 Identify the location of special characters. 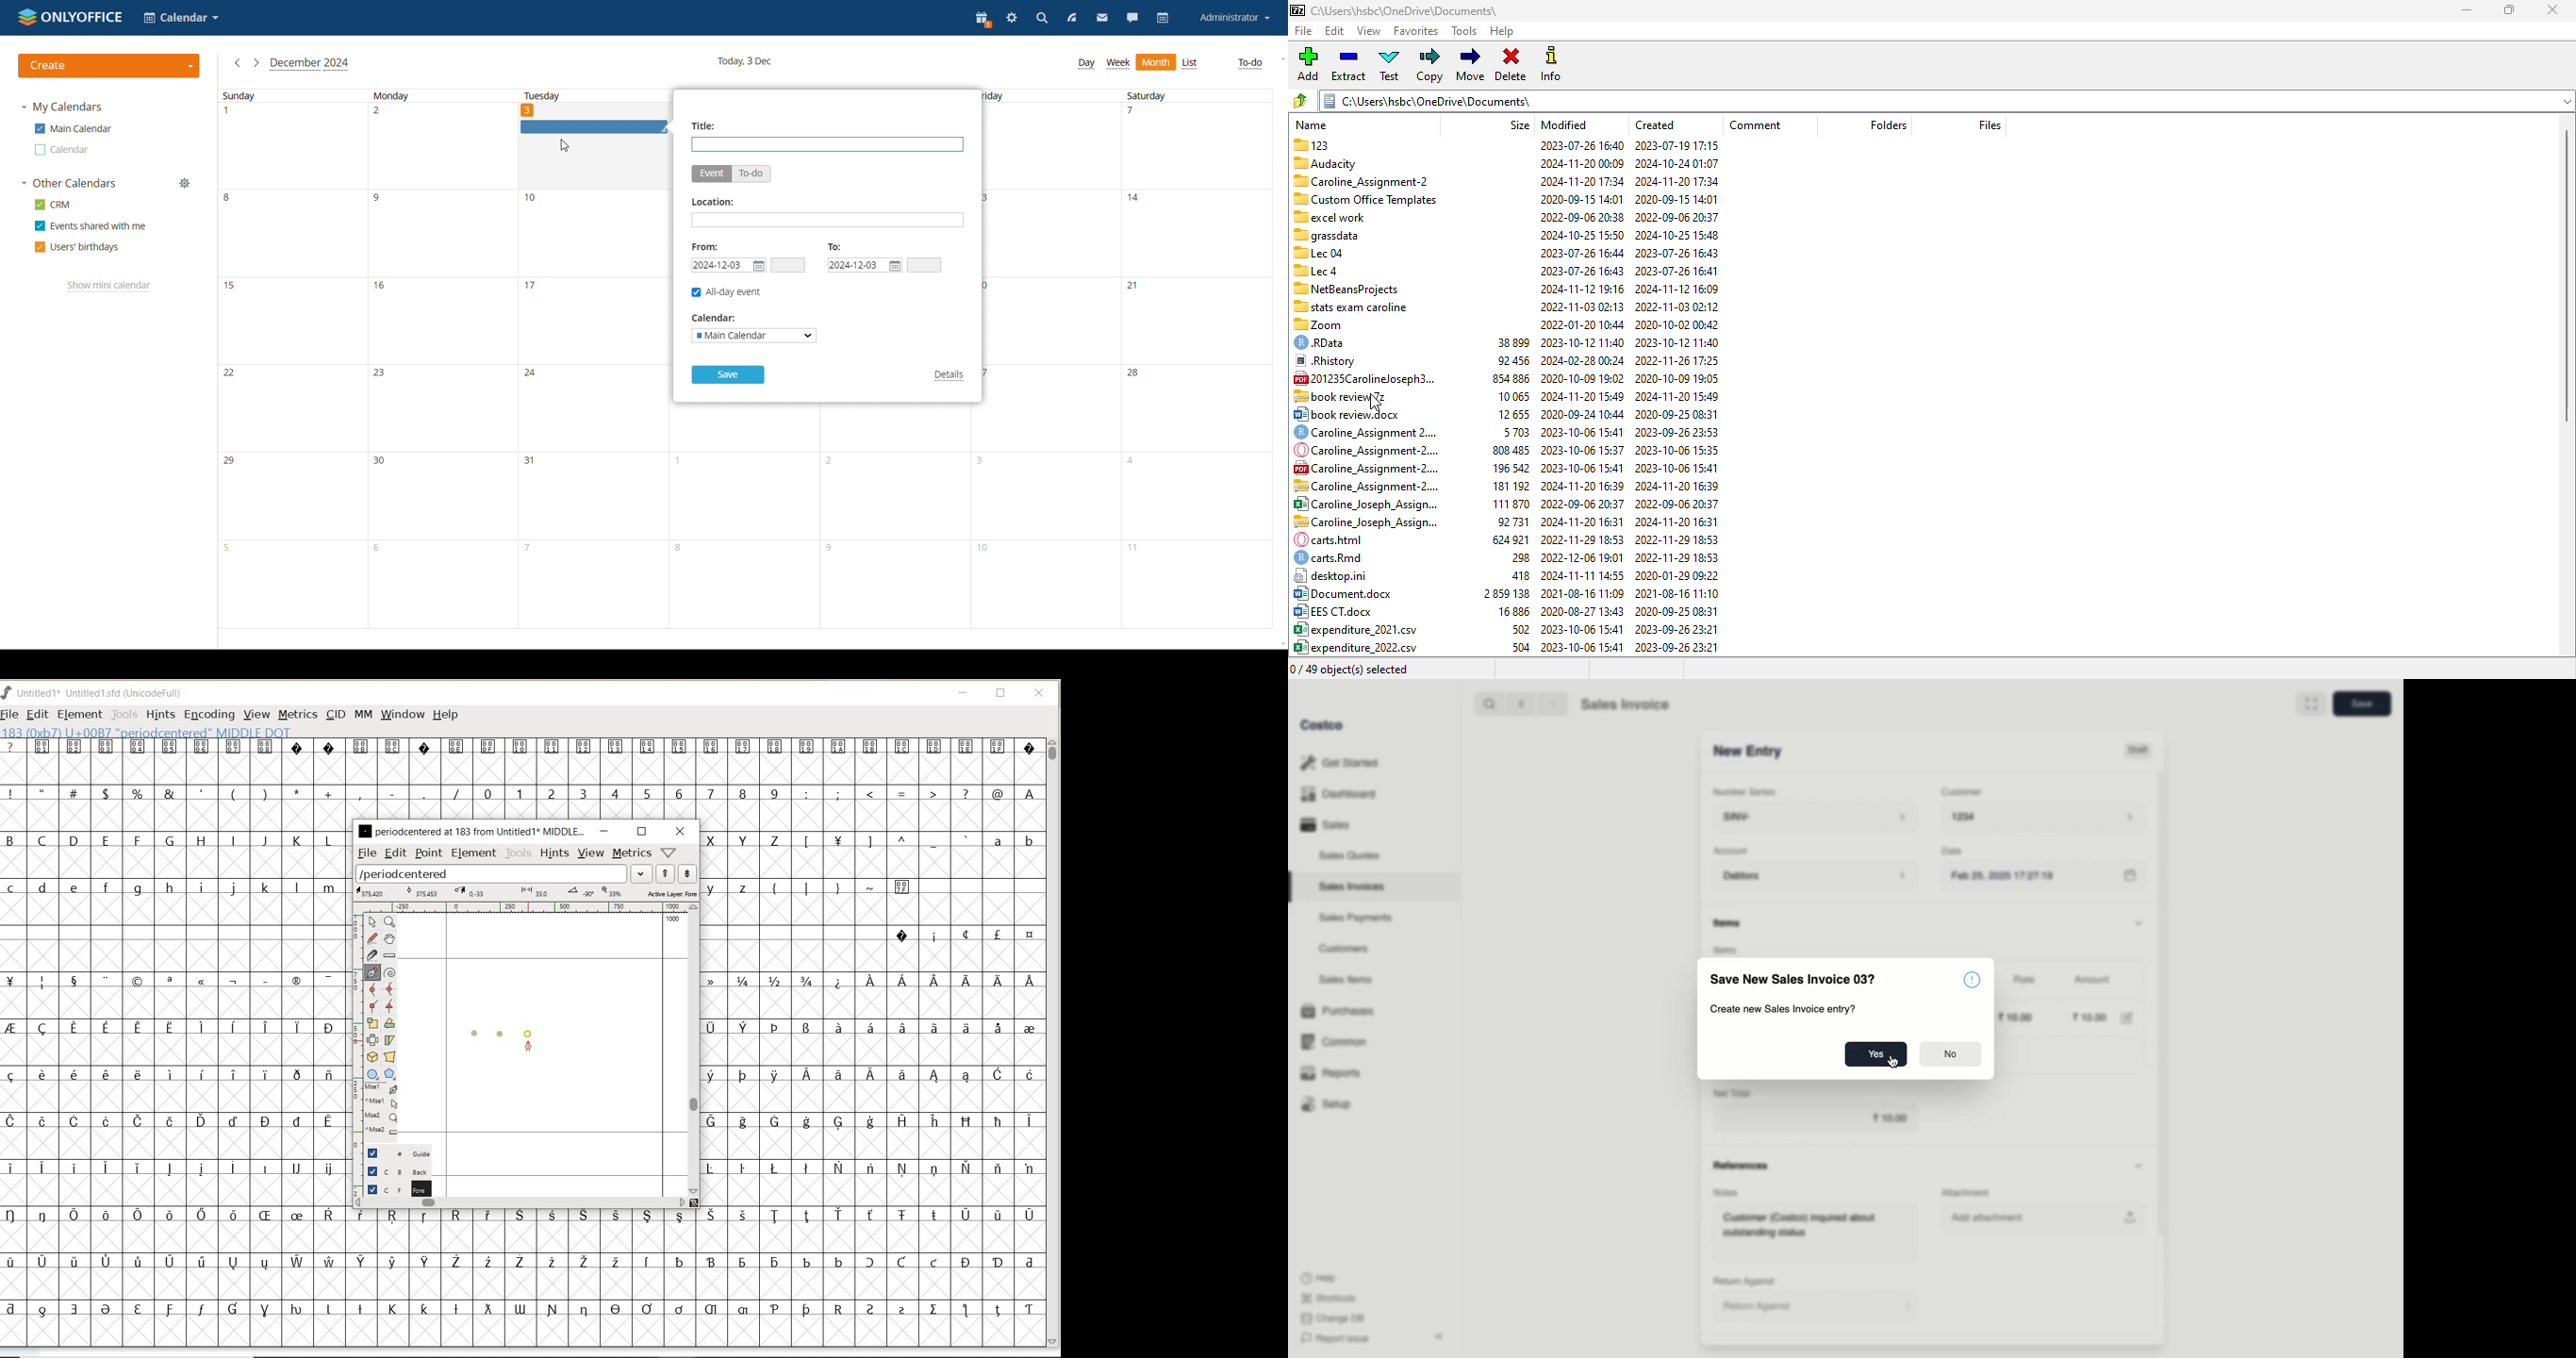
(693, 1268).